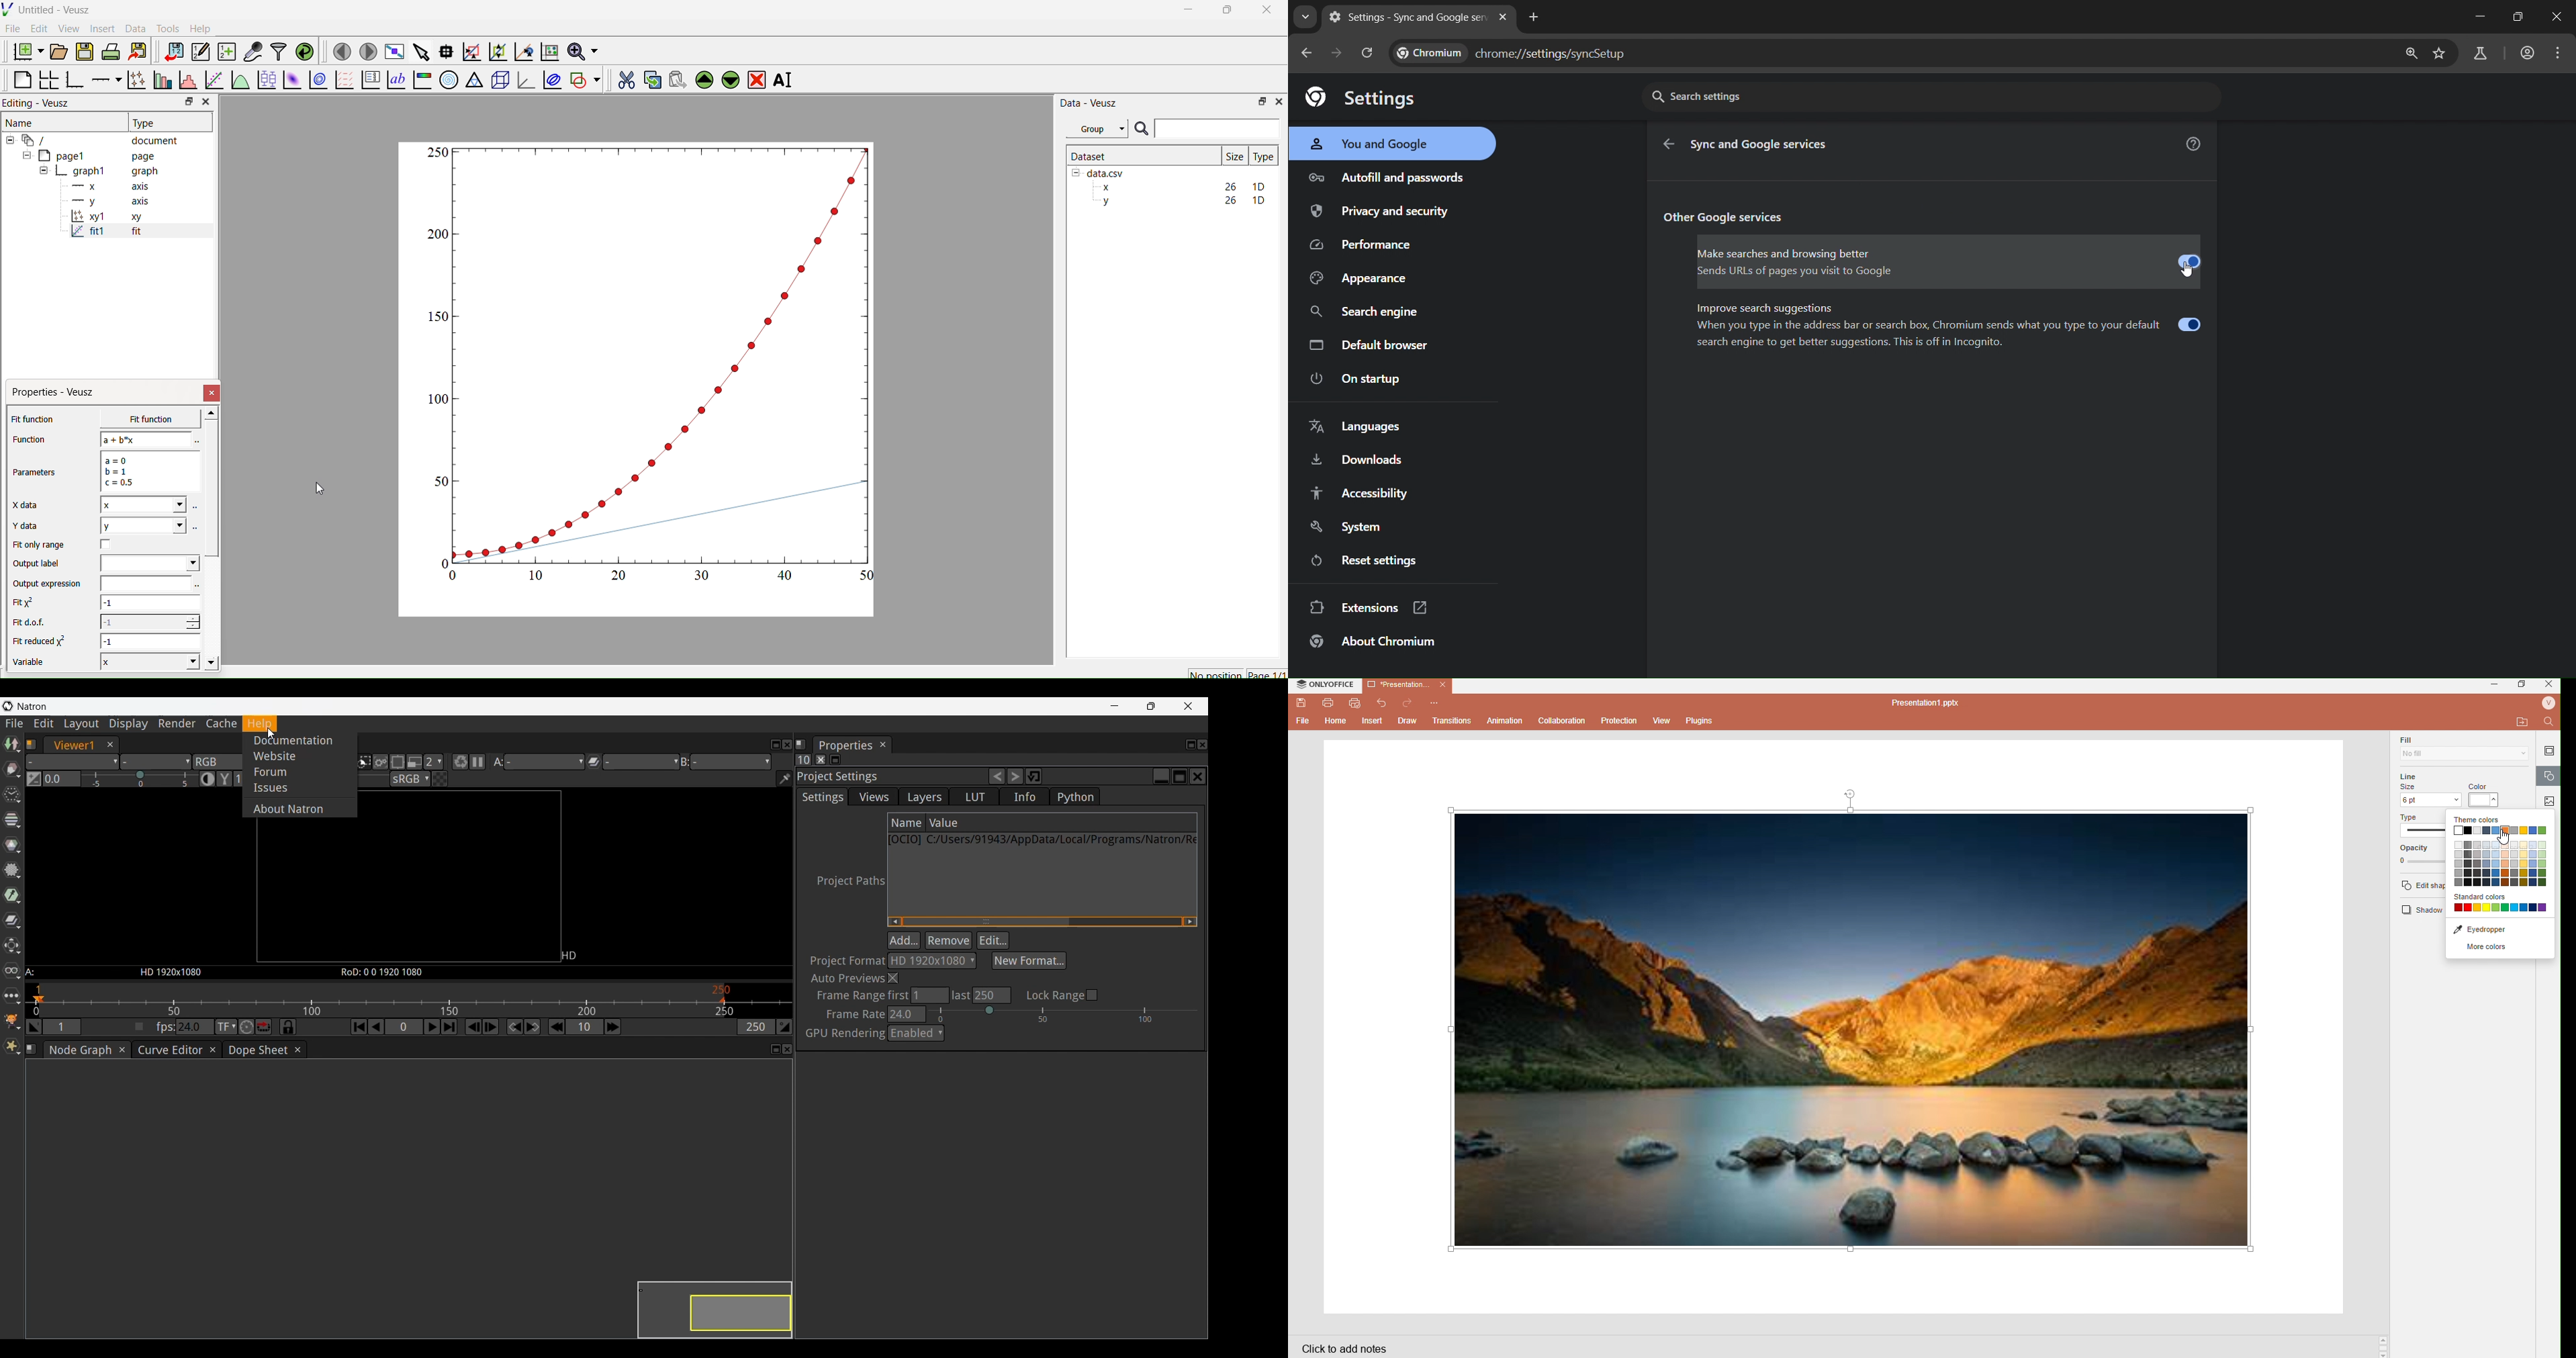  Describe the element at coordinates (1385, 703) in the screenshot. I see `Undo` at that location.